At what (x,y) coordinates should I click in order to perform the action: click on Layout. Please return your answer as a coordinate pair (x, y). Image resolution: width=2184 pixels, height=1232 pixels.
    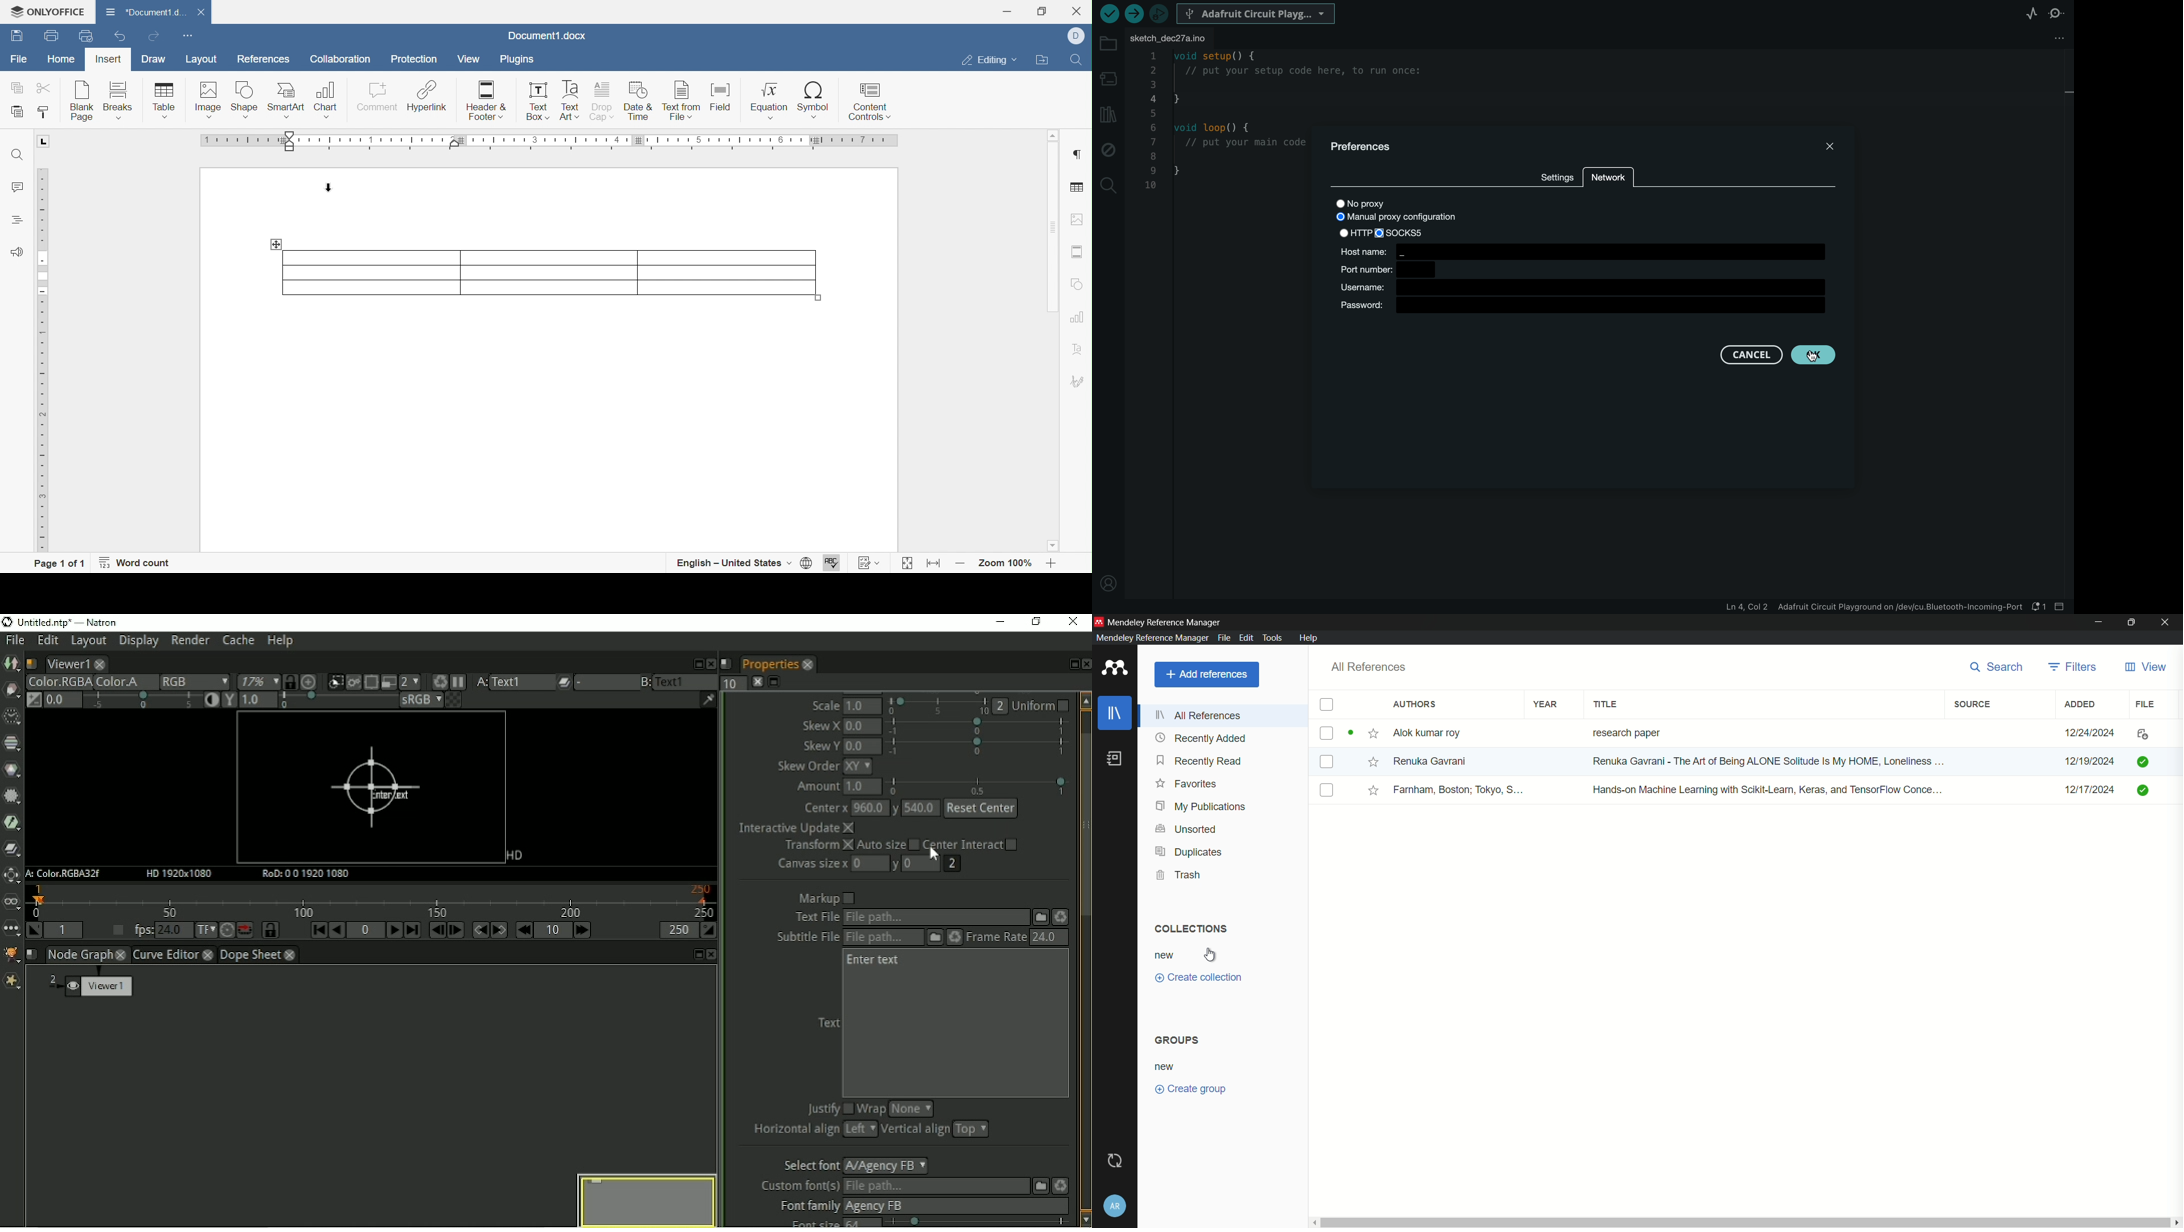
    Looking at the image, I should click on (204, 59).